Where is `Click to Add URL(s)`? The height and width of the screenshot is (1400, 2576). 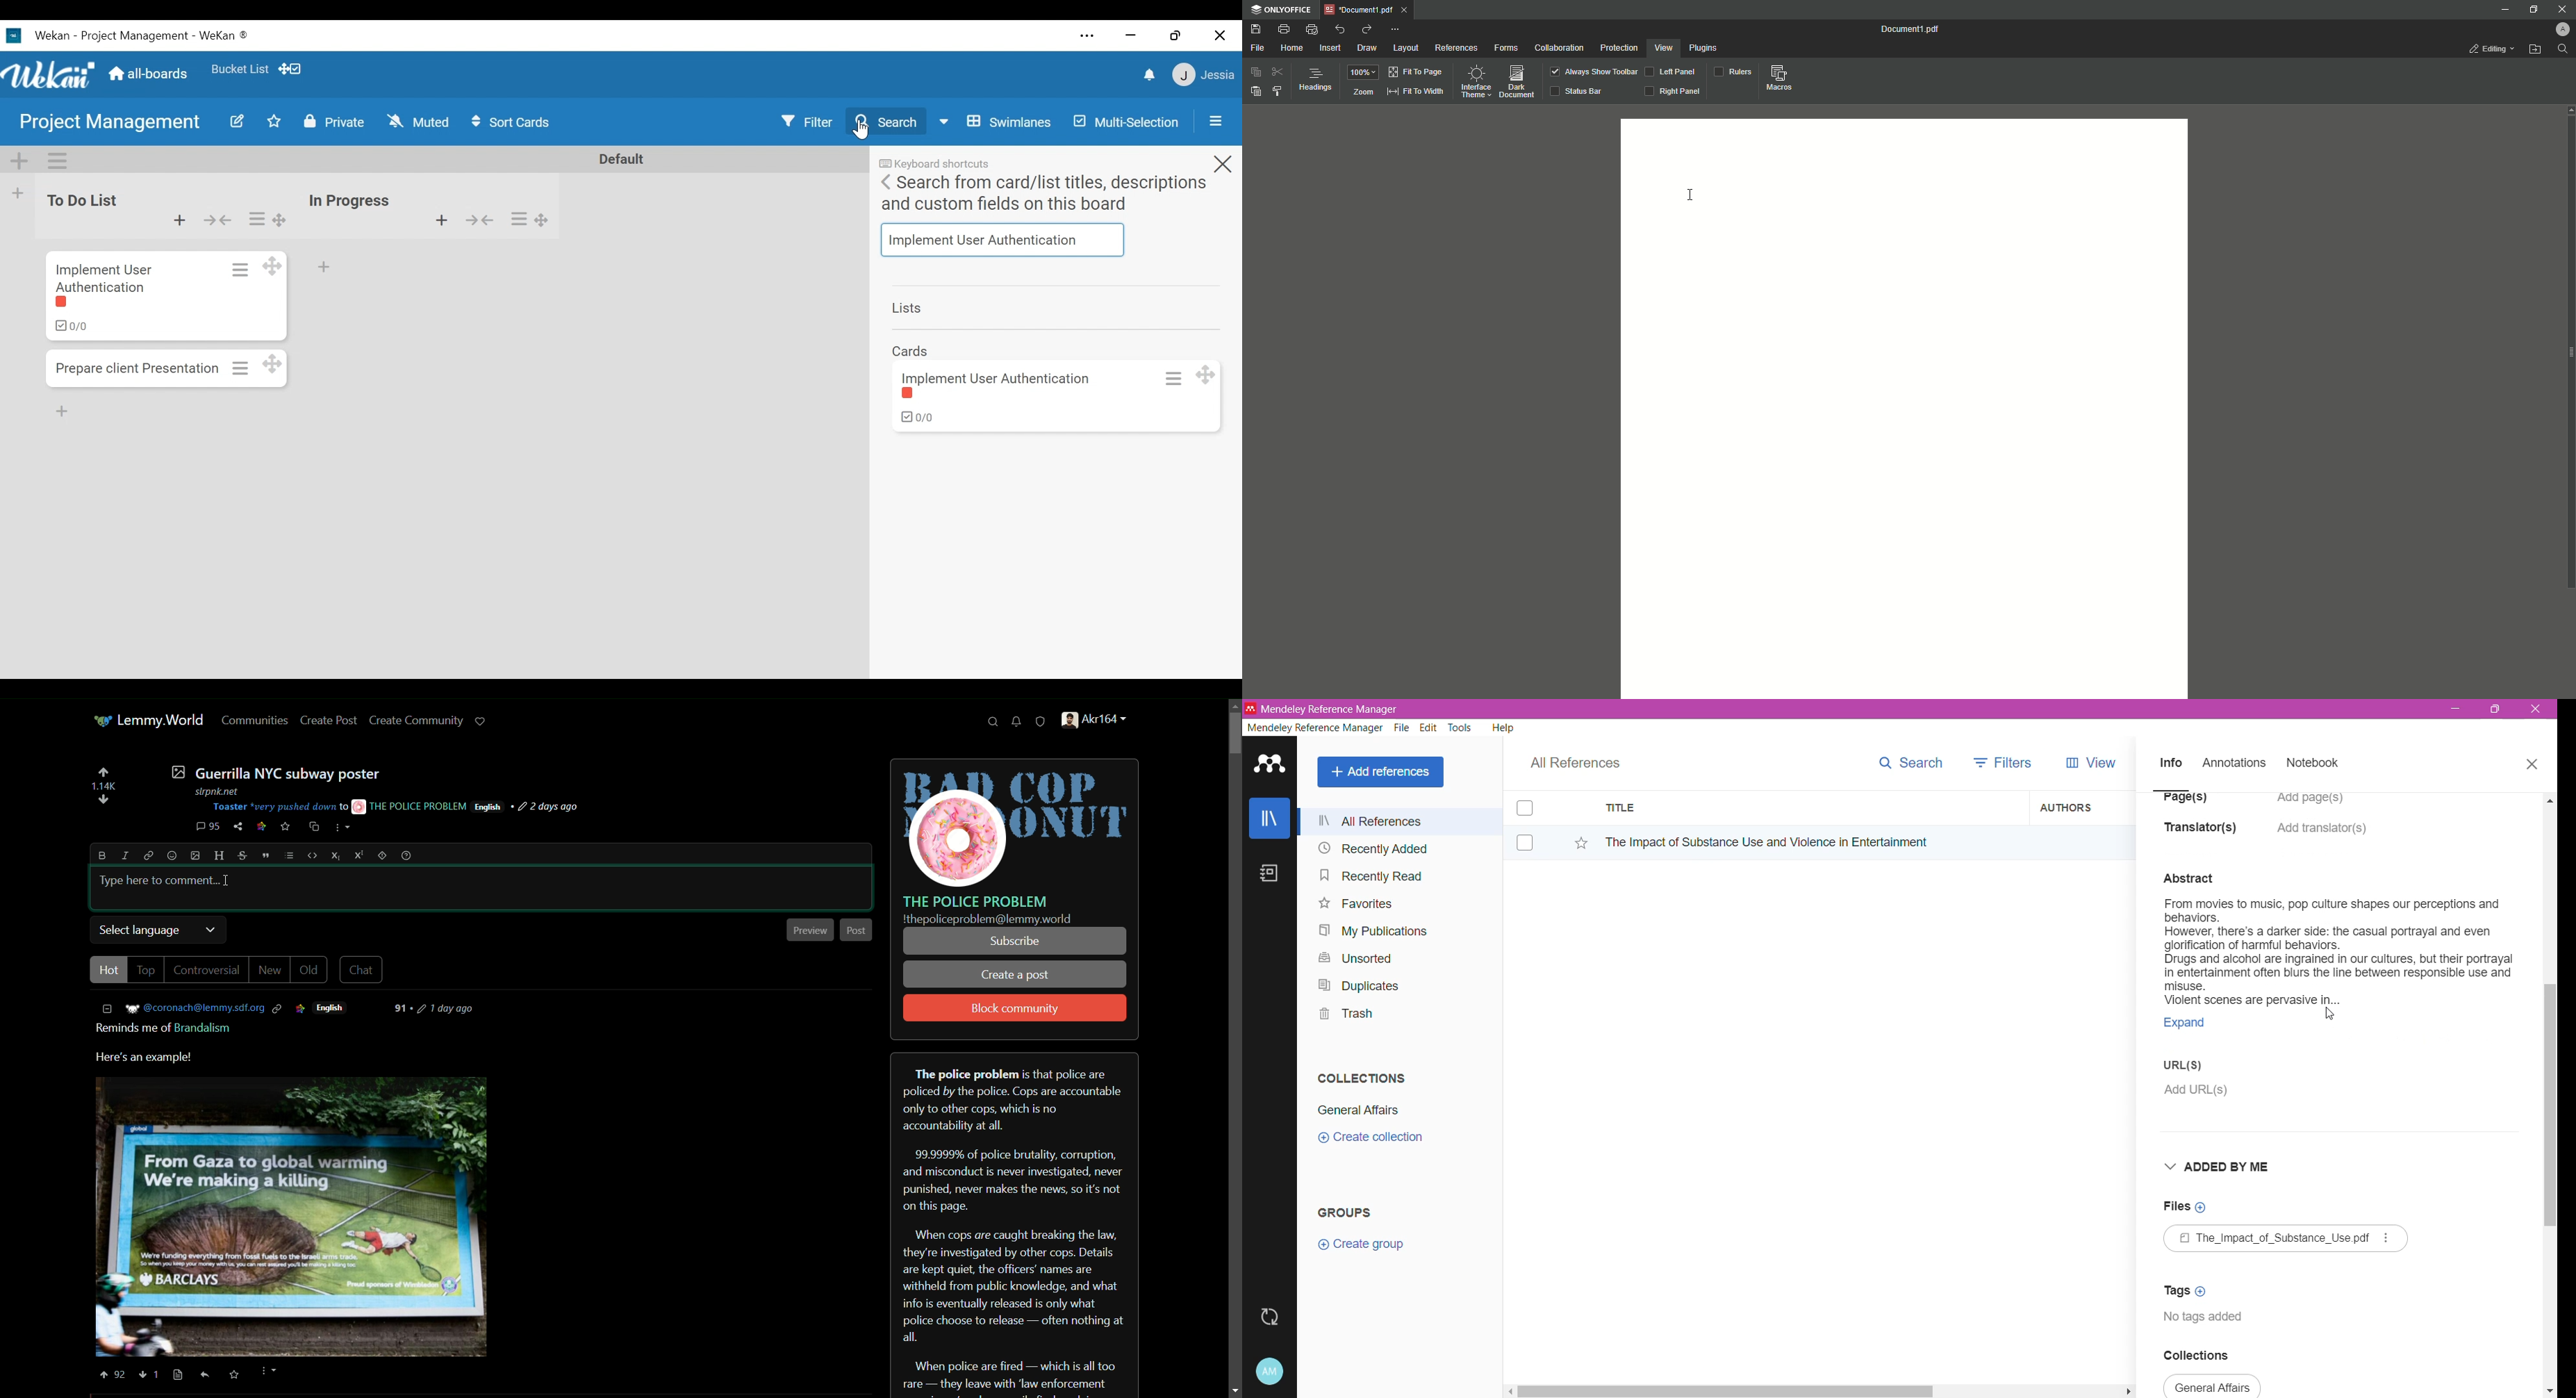 Click to Add URL(s) is located at coordinates (2194, 1095).